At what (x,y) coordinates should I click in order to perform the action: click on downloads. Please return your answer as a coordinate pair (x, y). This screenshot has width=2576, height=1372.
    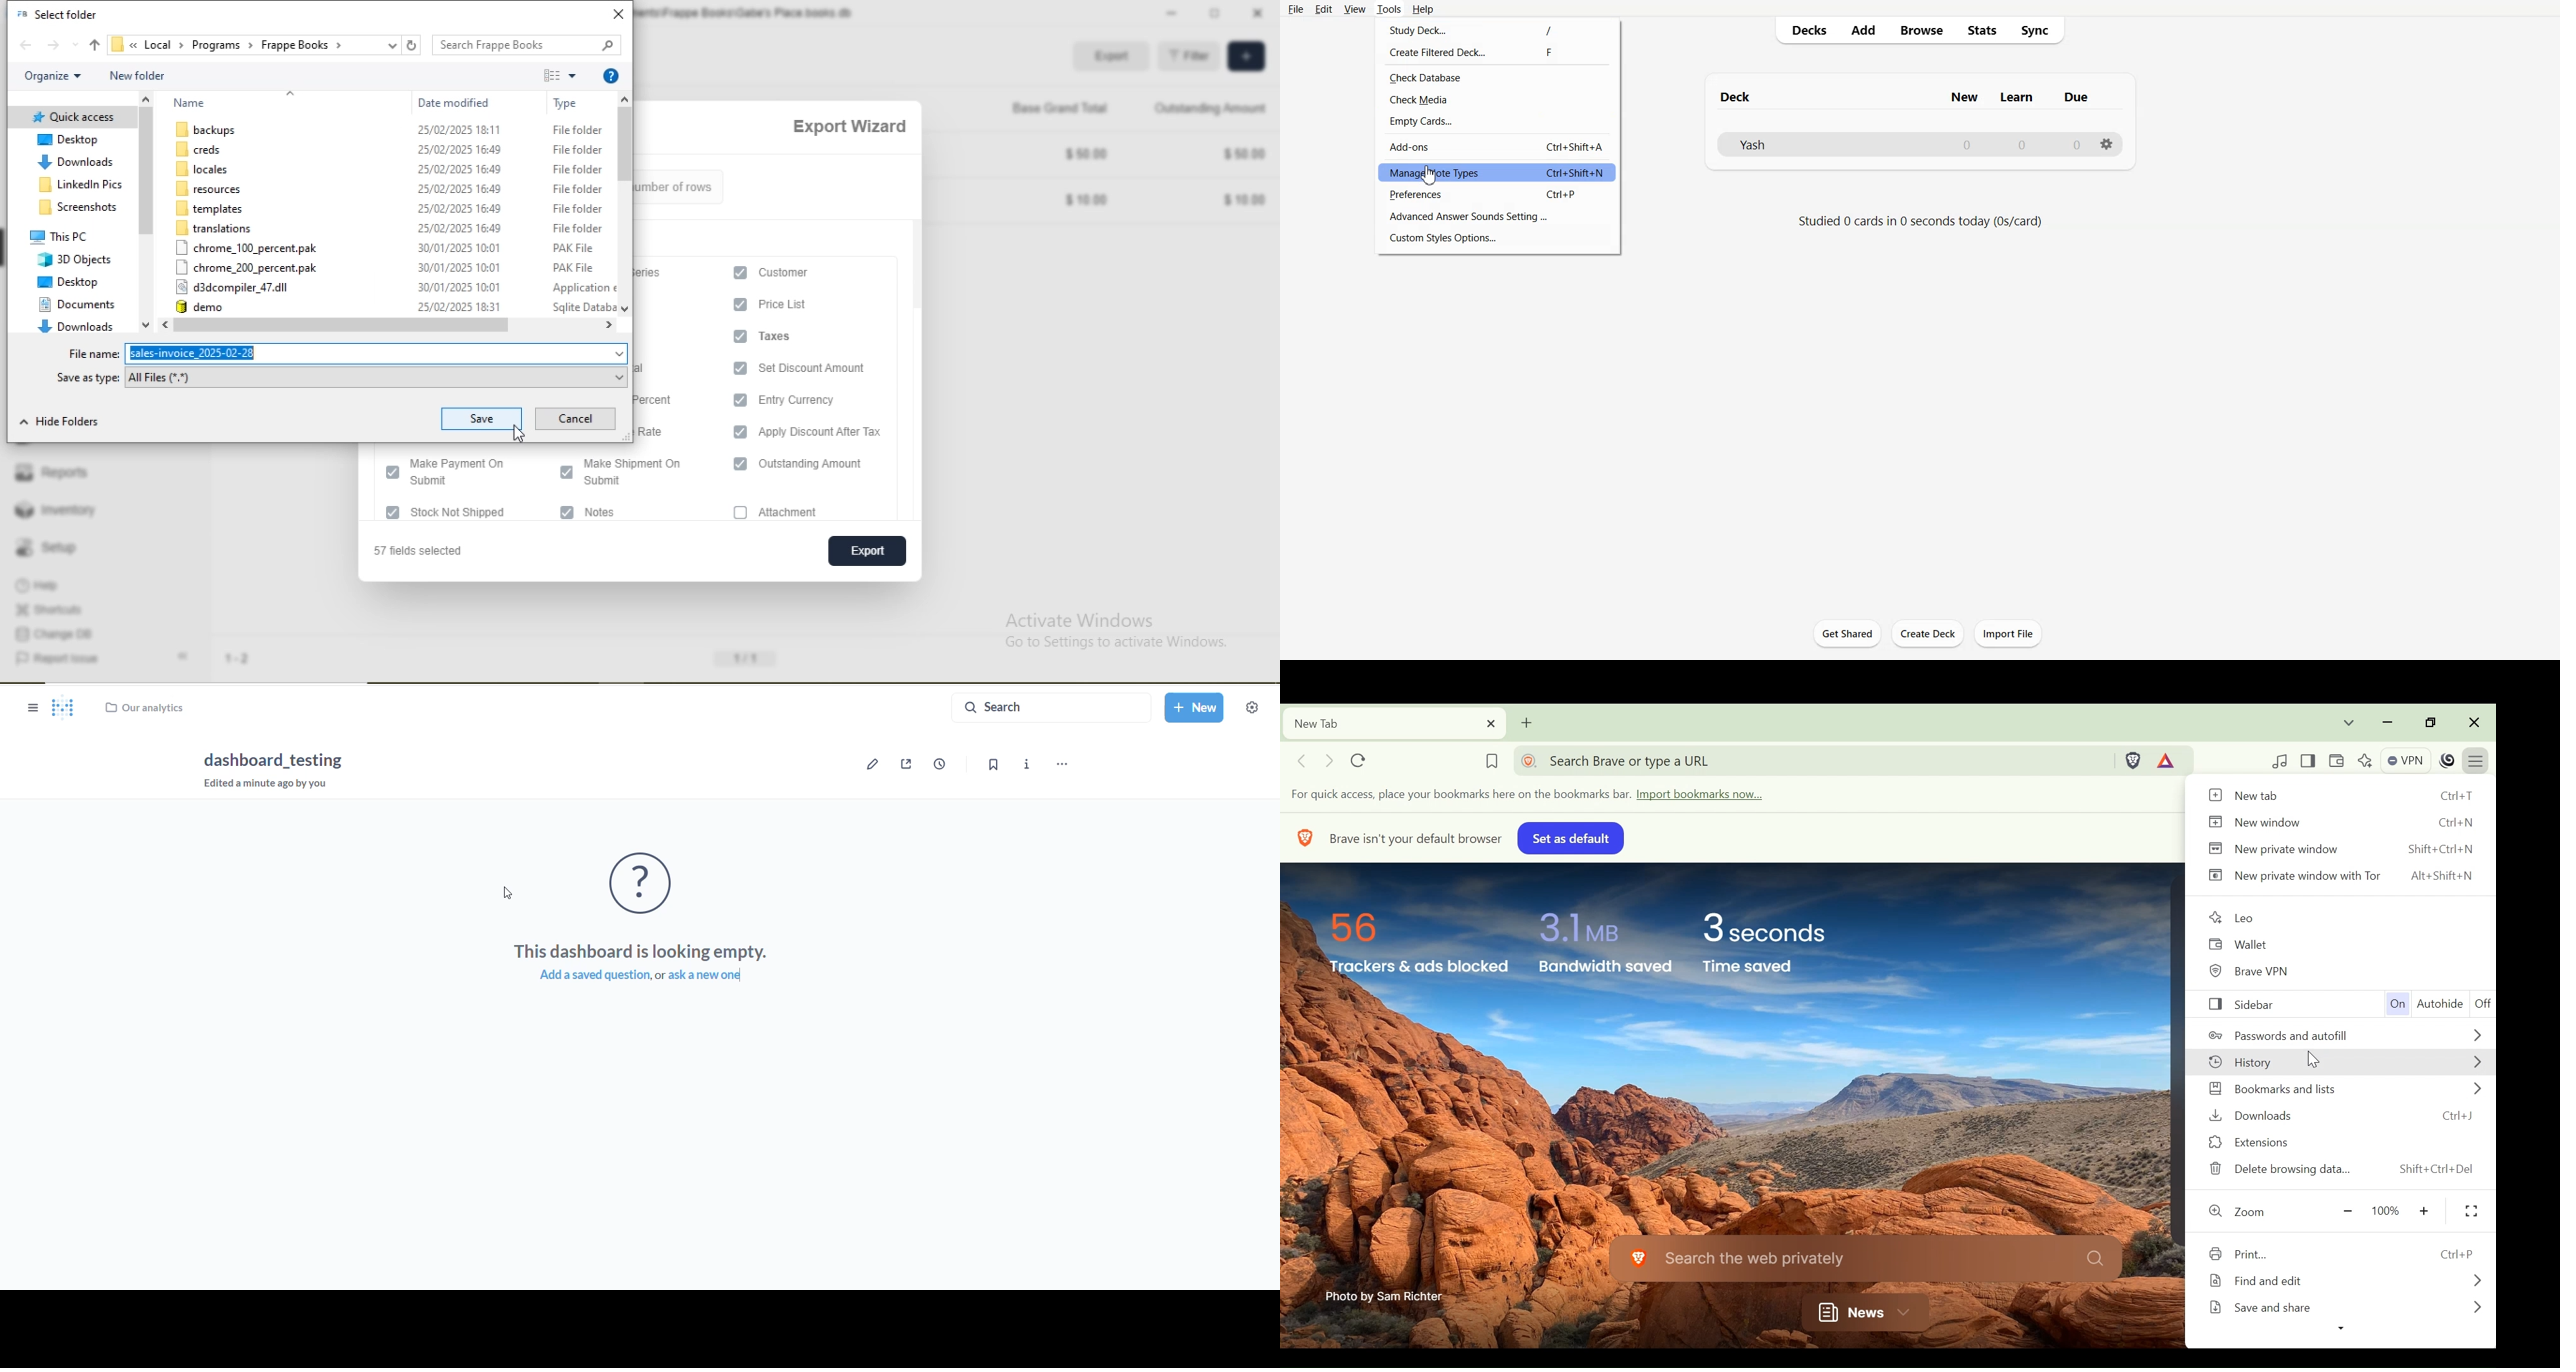
    Looking at the image, I should click on (73, 326).